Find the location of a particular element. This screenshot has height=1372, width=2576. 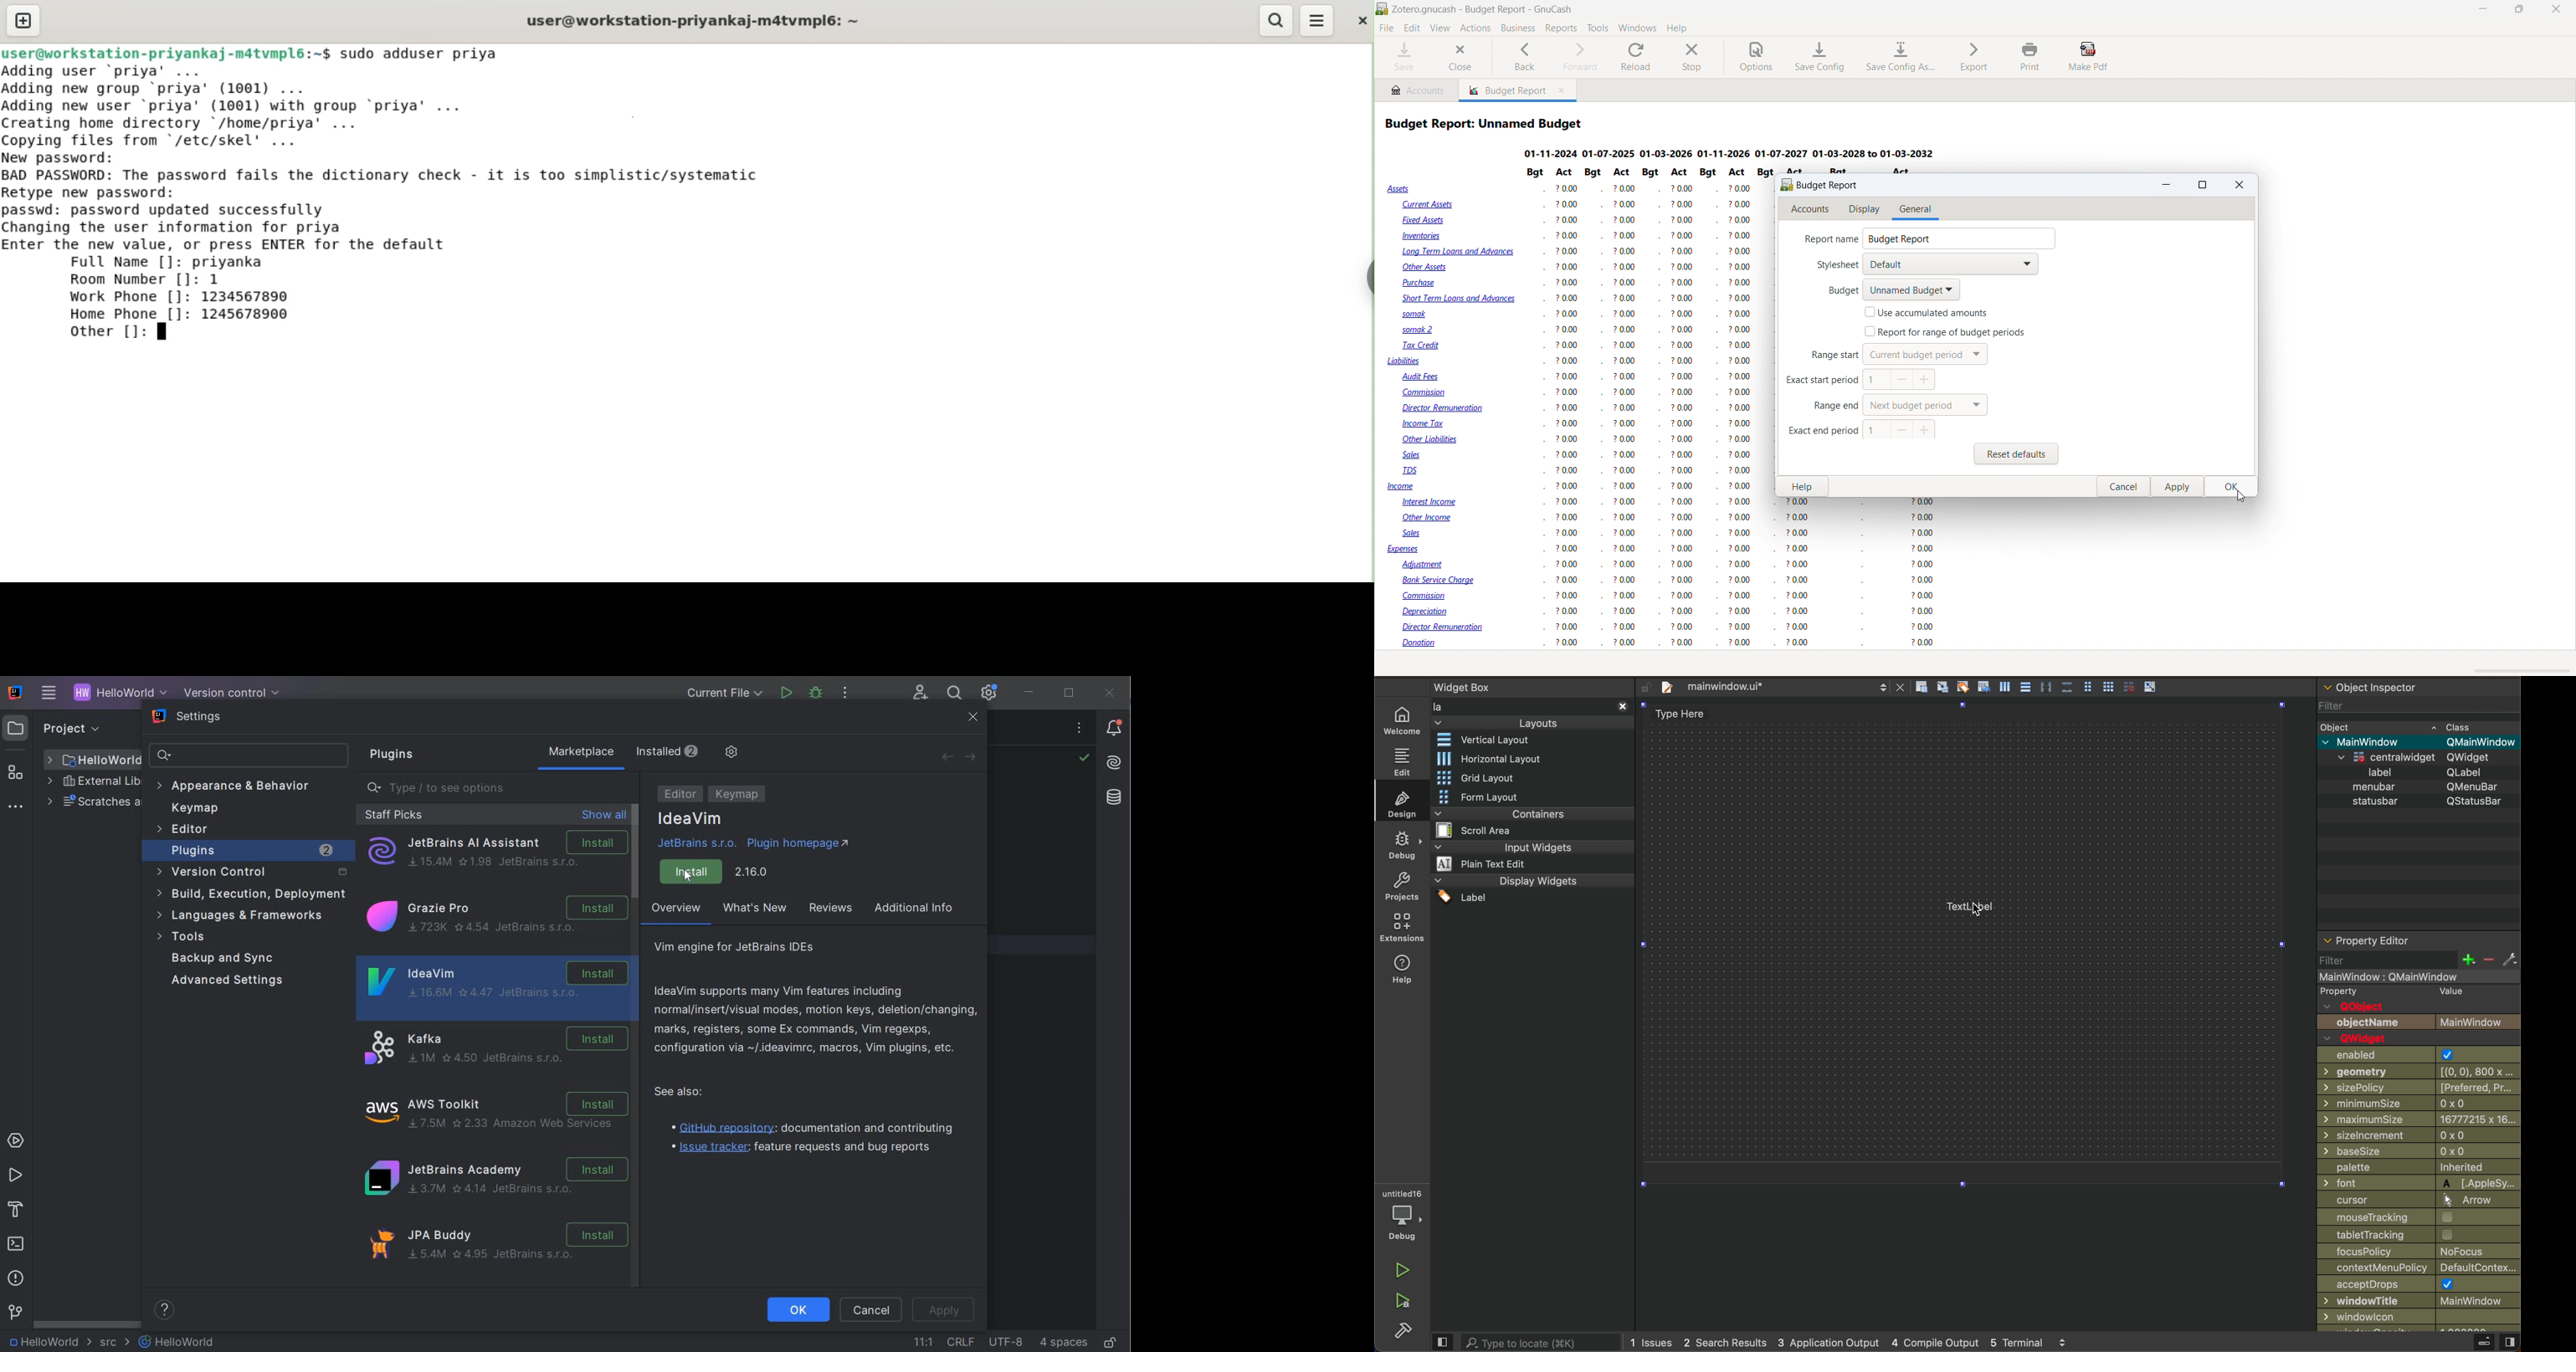

Inventories is located at coordinates (1424, 237).